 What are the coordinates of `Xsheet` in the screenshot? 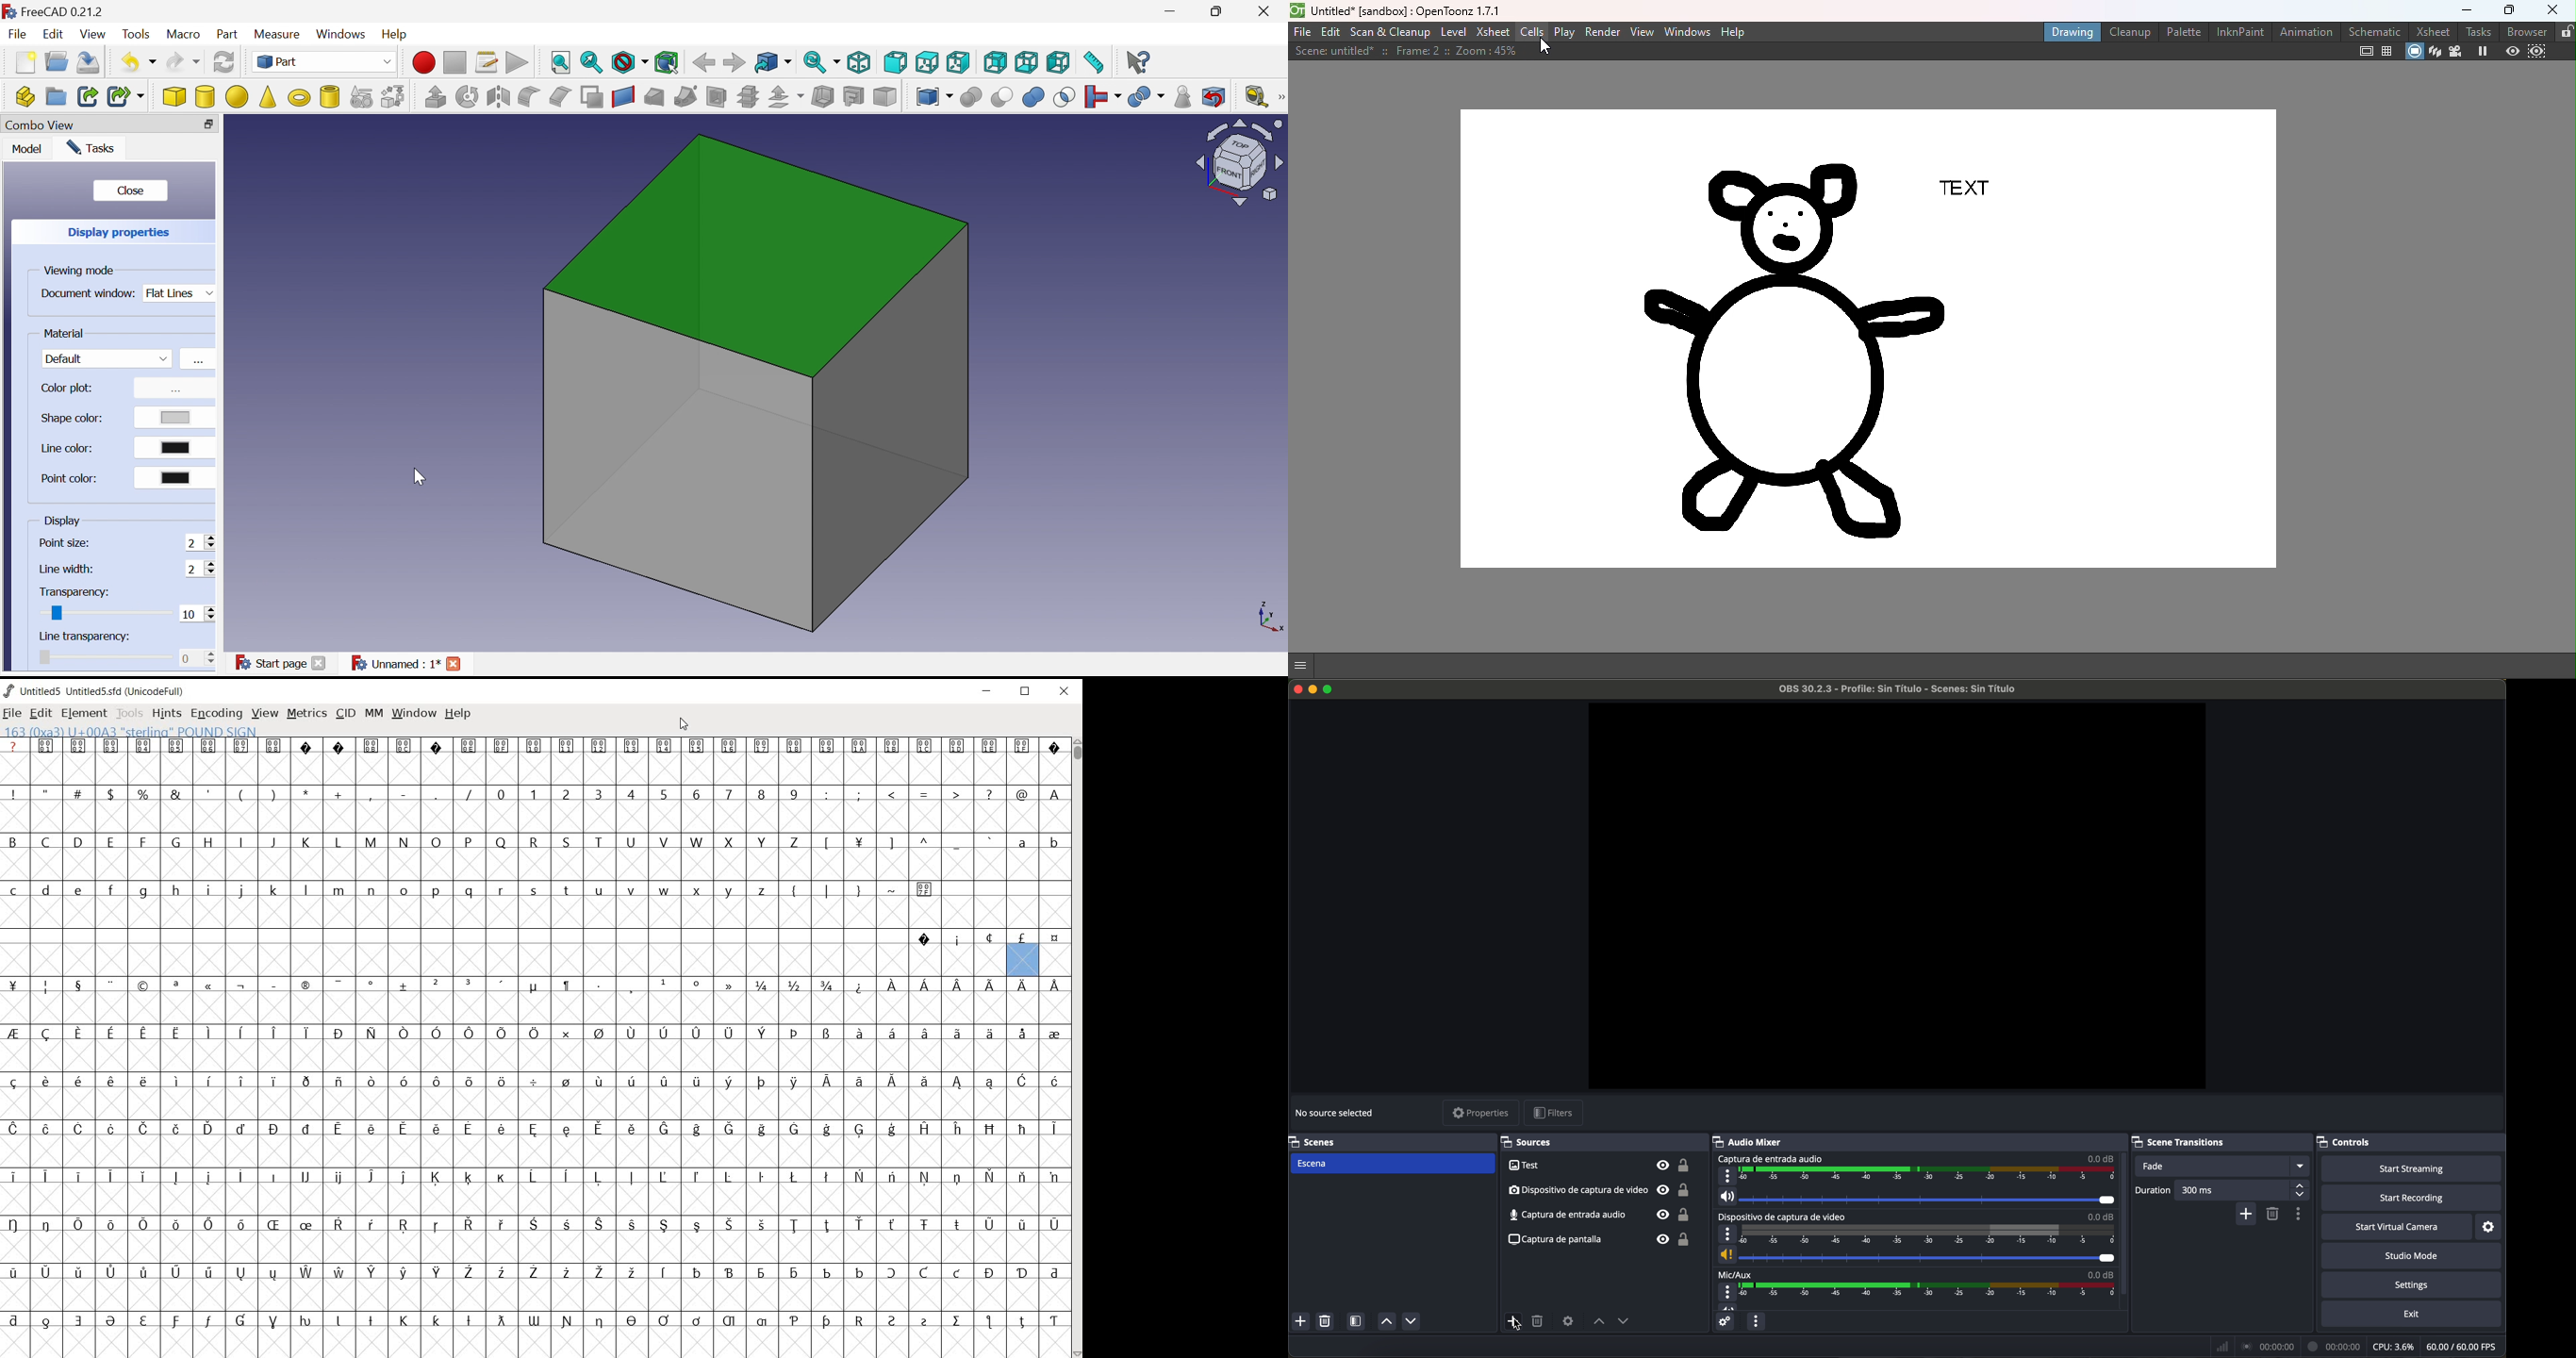 It's located at (1494, 31).